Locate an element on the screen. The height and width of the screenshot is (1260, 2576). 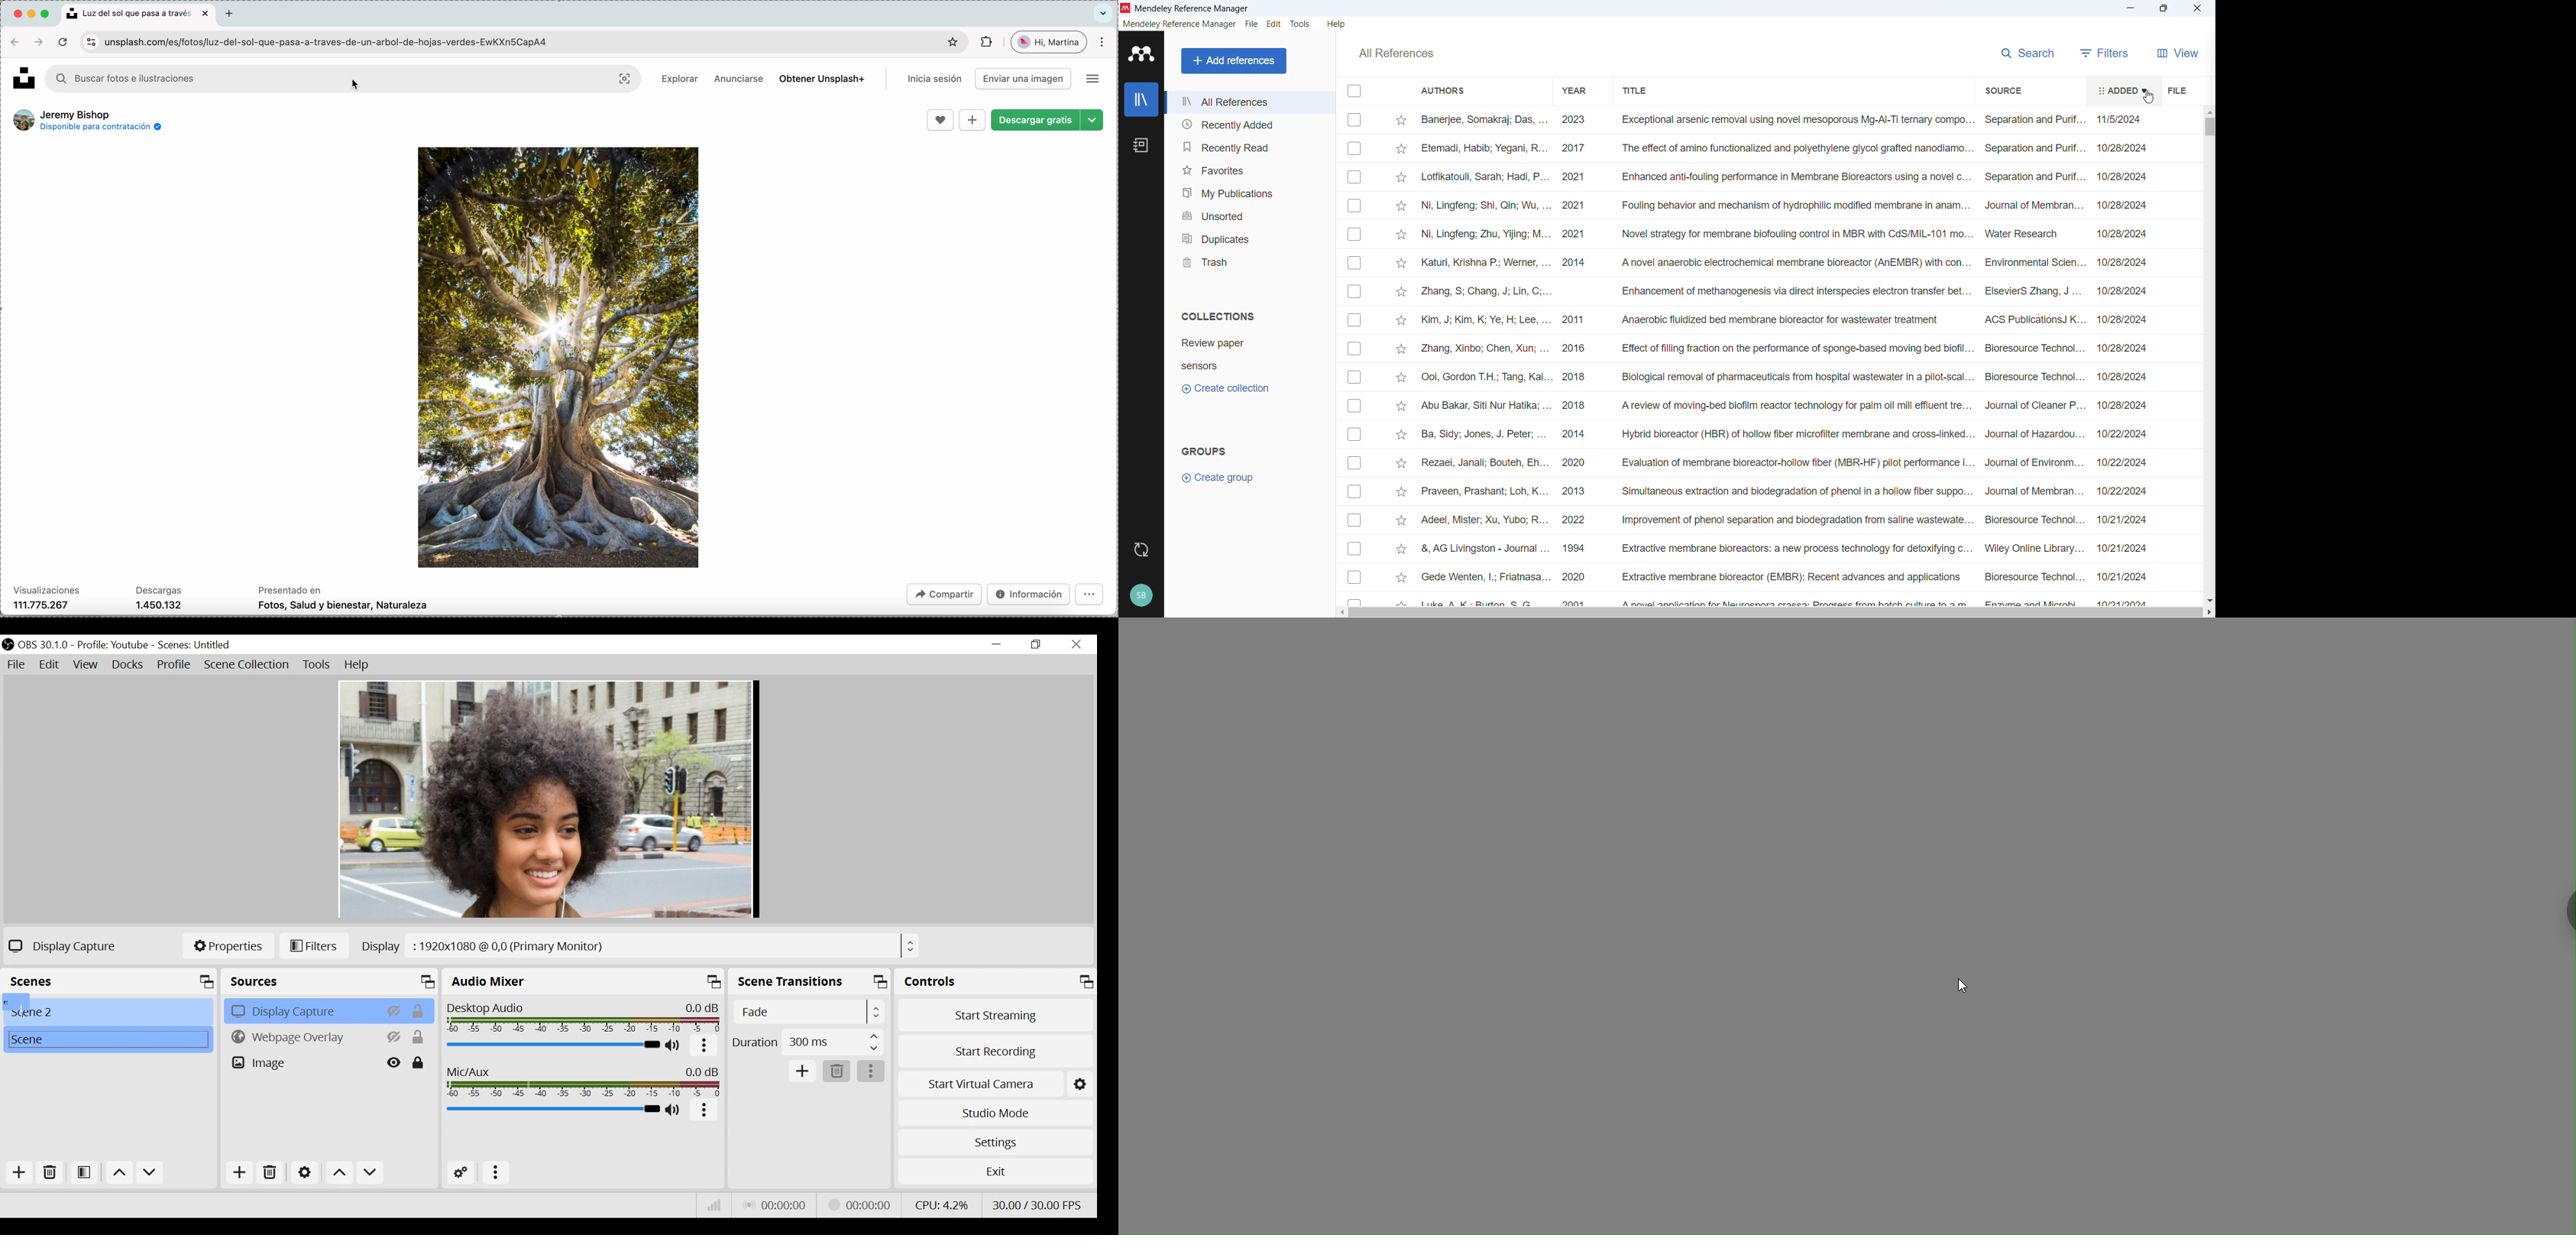
Live Status is located at coordinates (777, 1204).